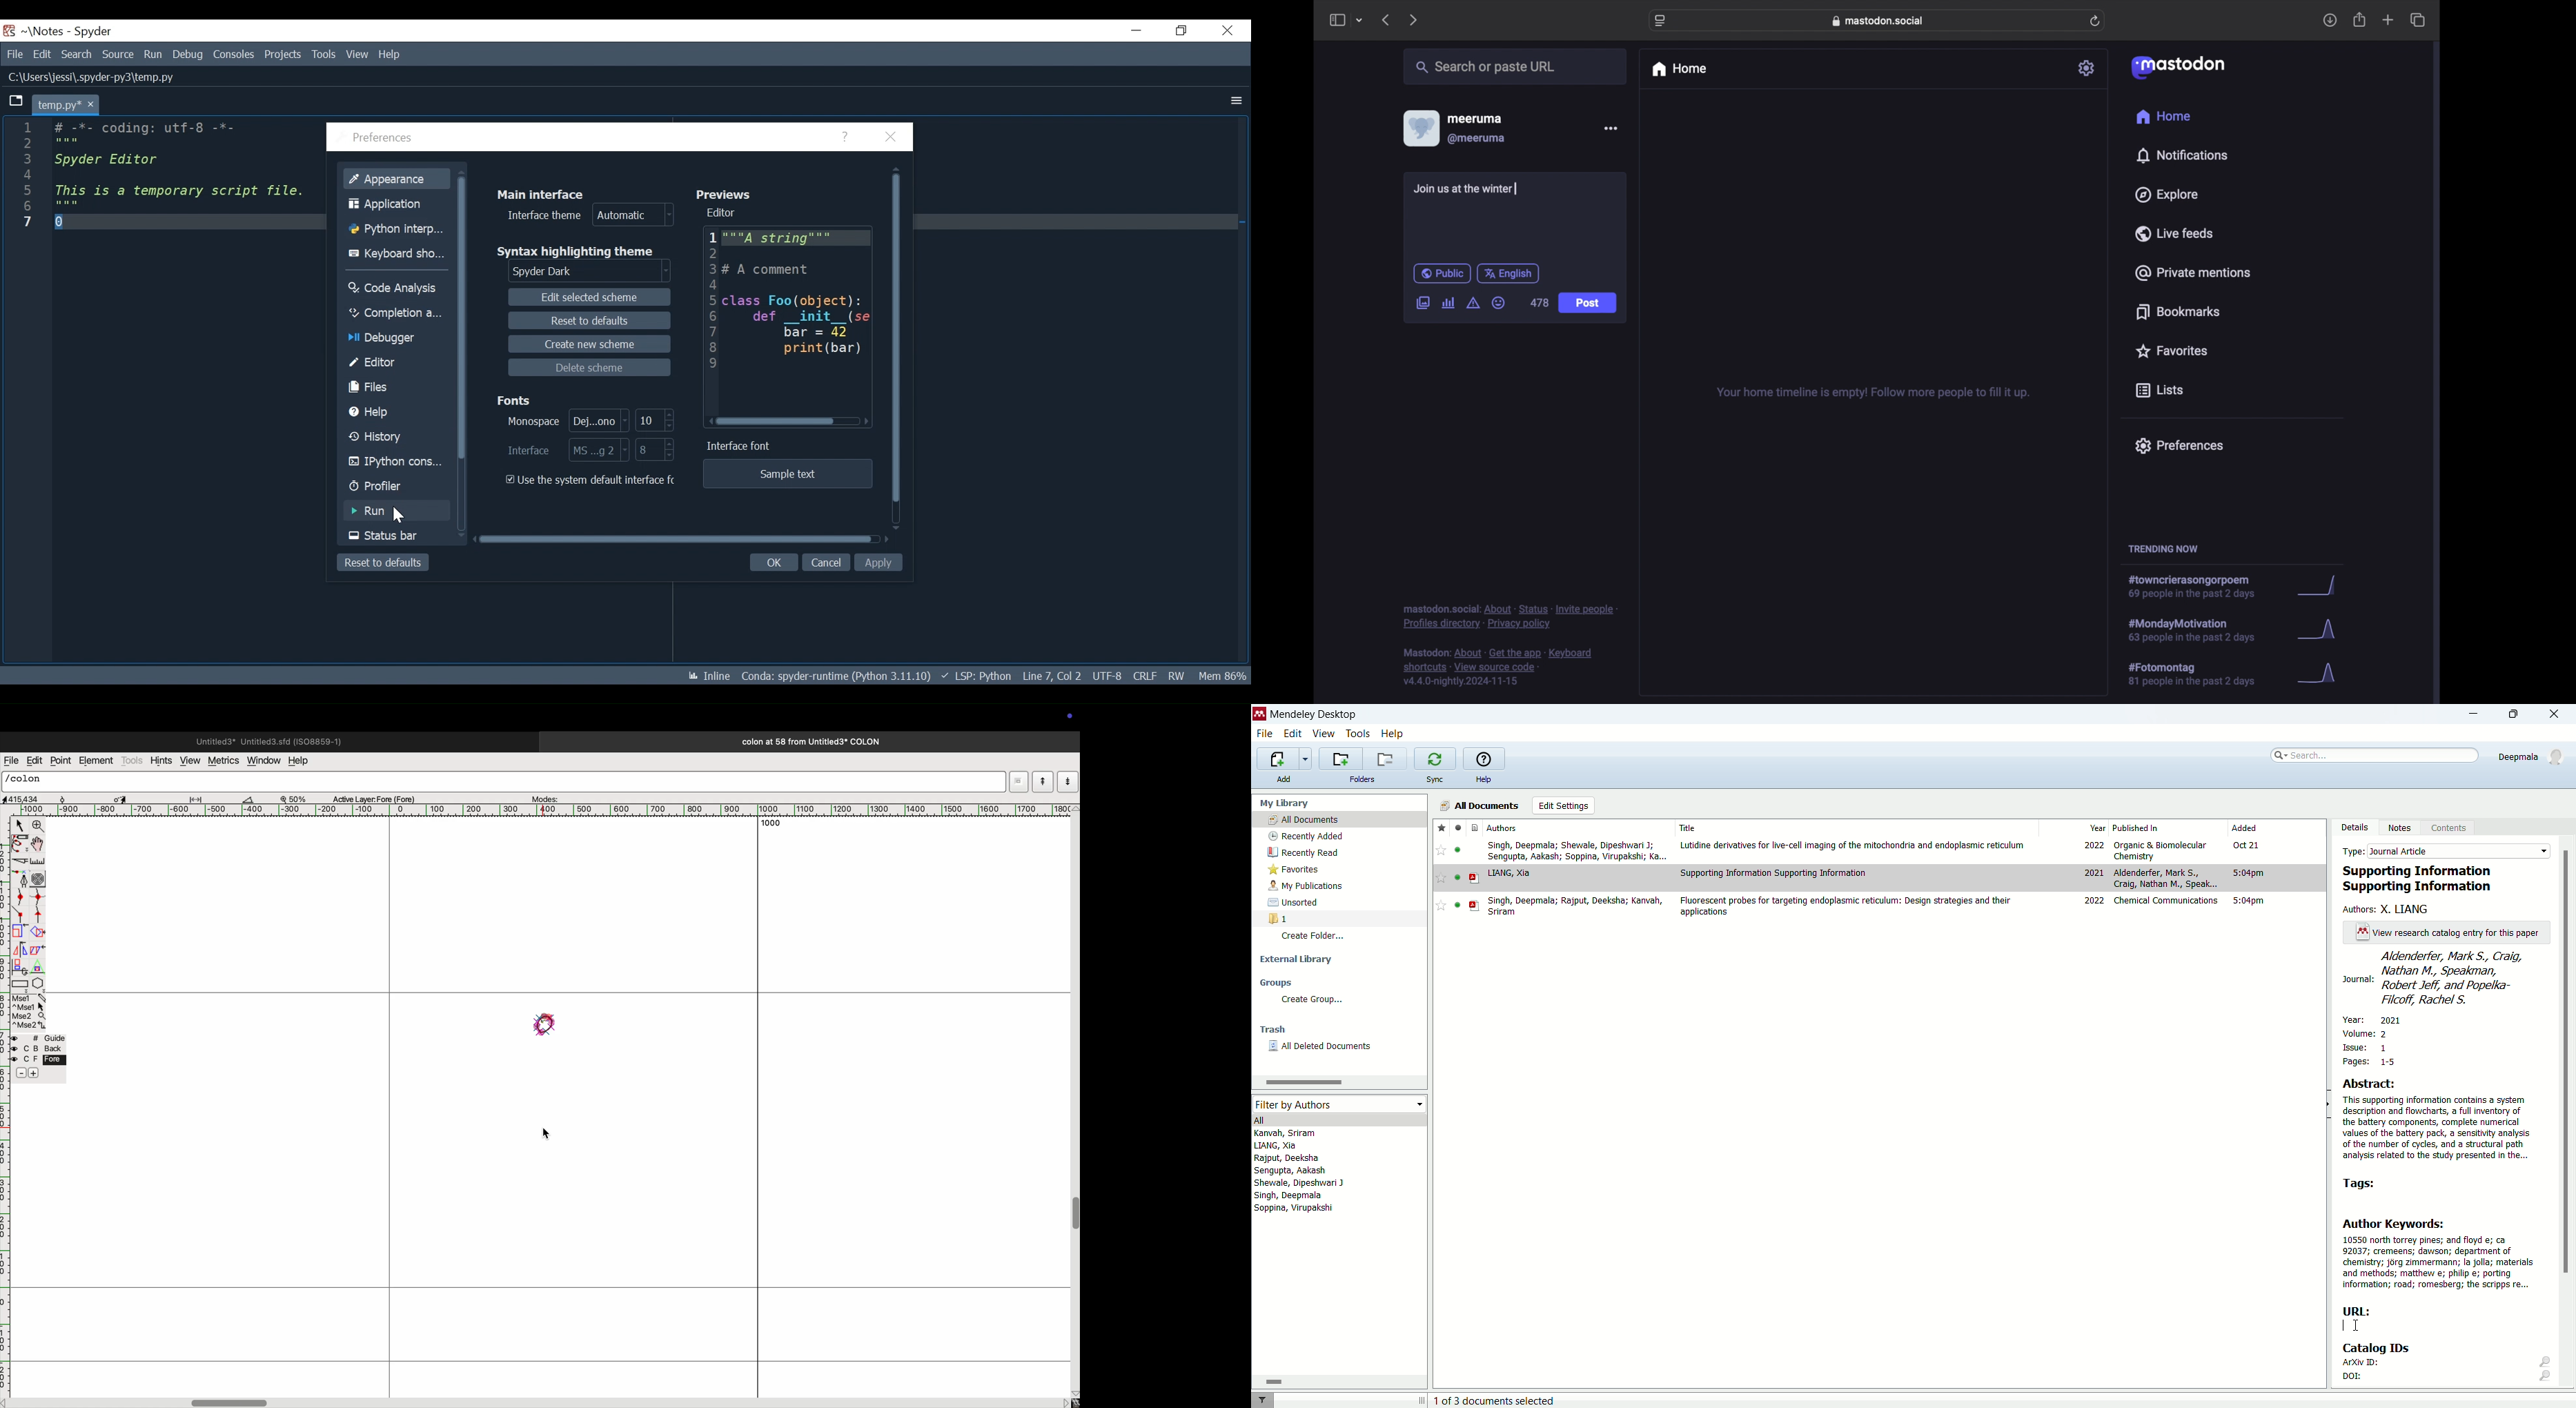 This screenshot has height=1428, width=2576. Describe the element at coordinates (392, 435) in the screenshot. I see `History` at that location.